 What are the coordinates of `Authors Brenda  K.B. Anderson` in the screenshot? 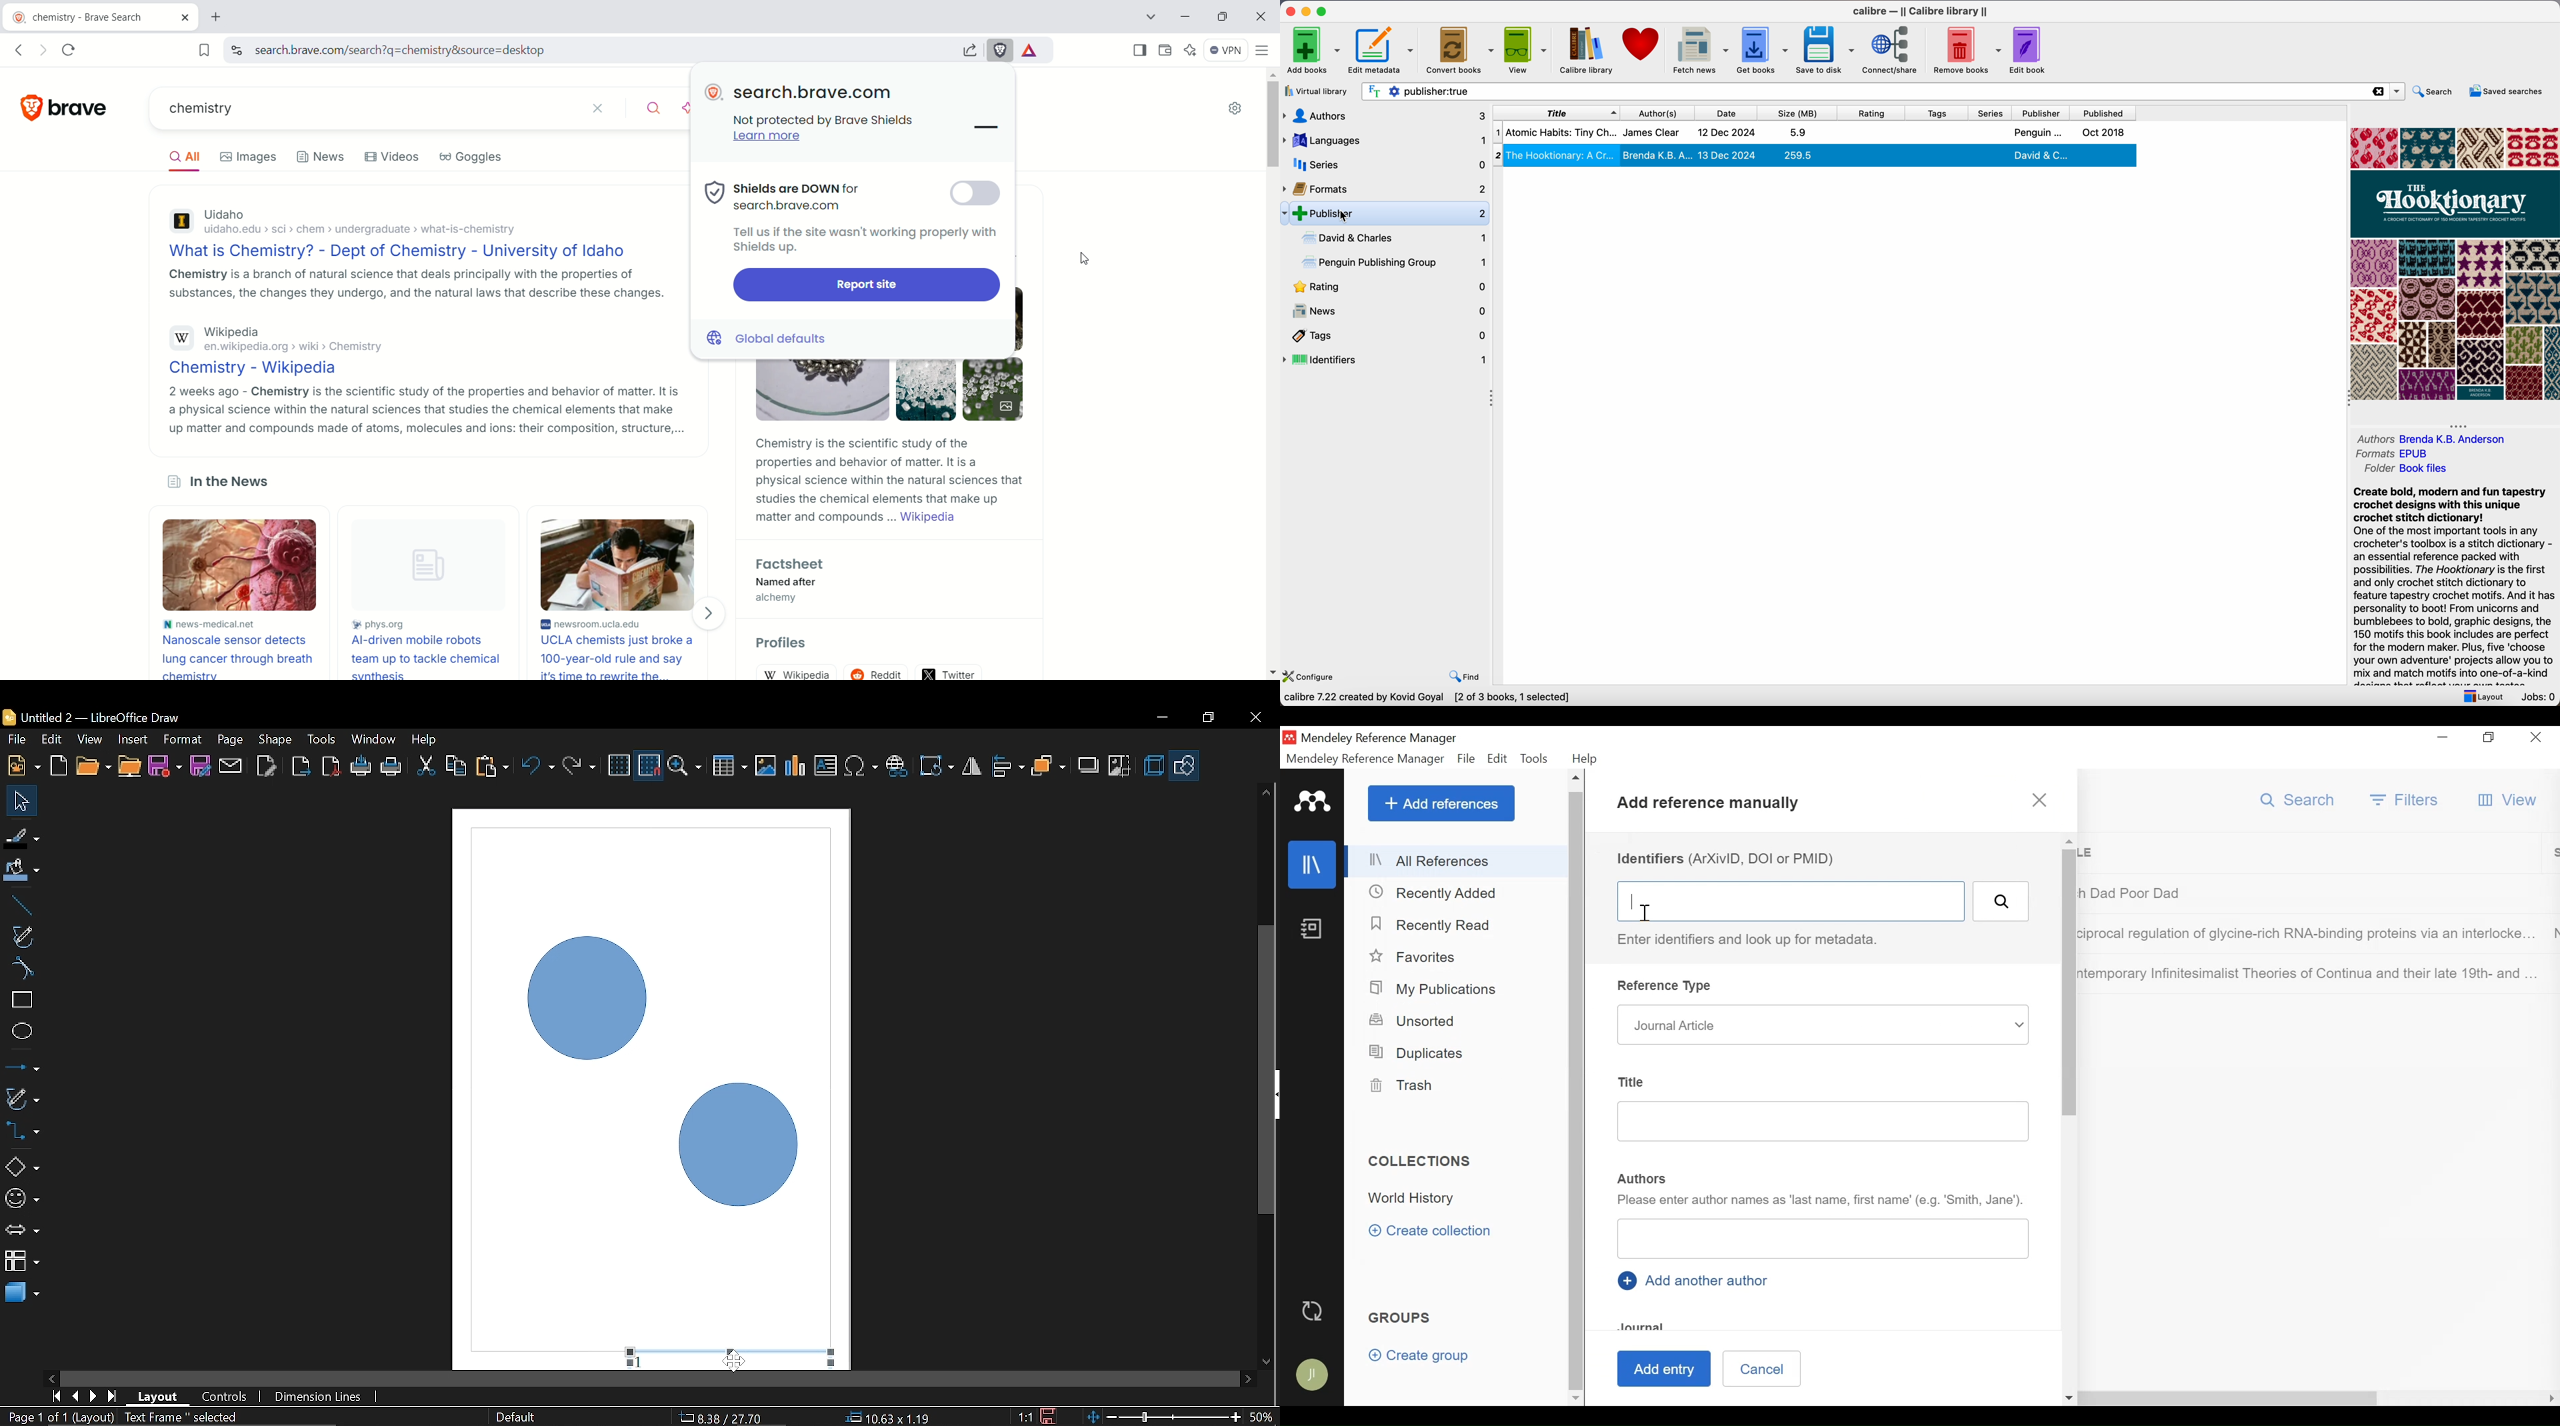 It's located at (2430, 438).